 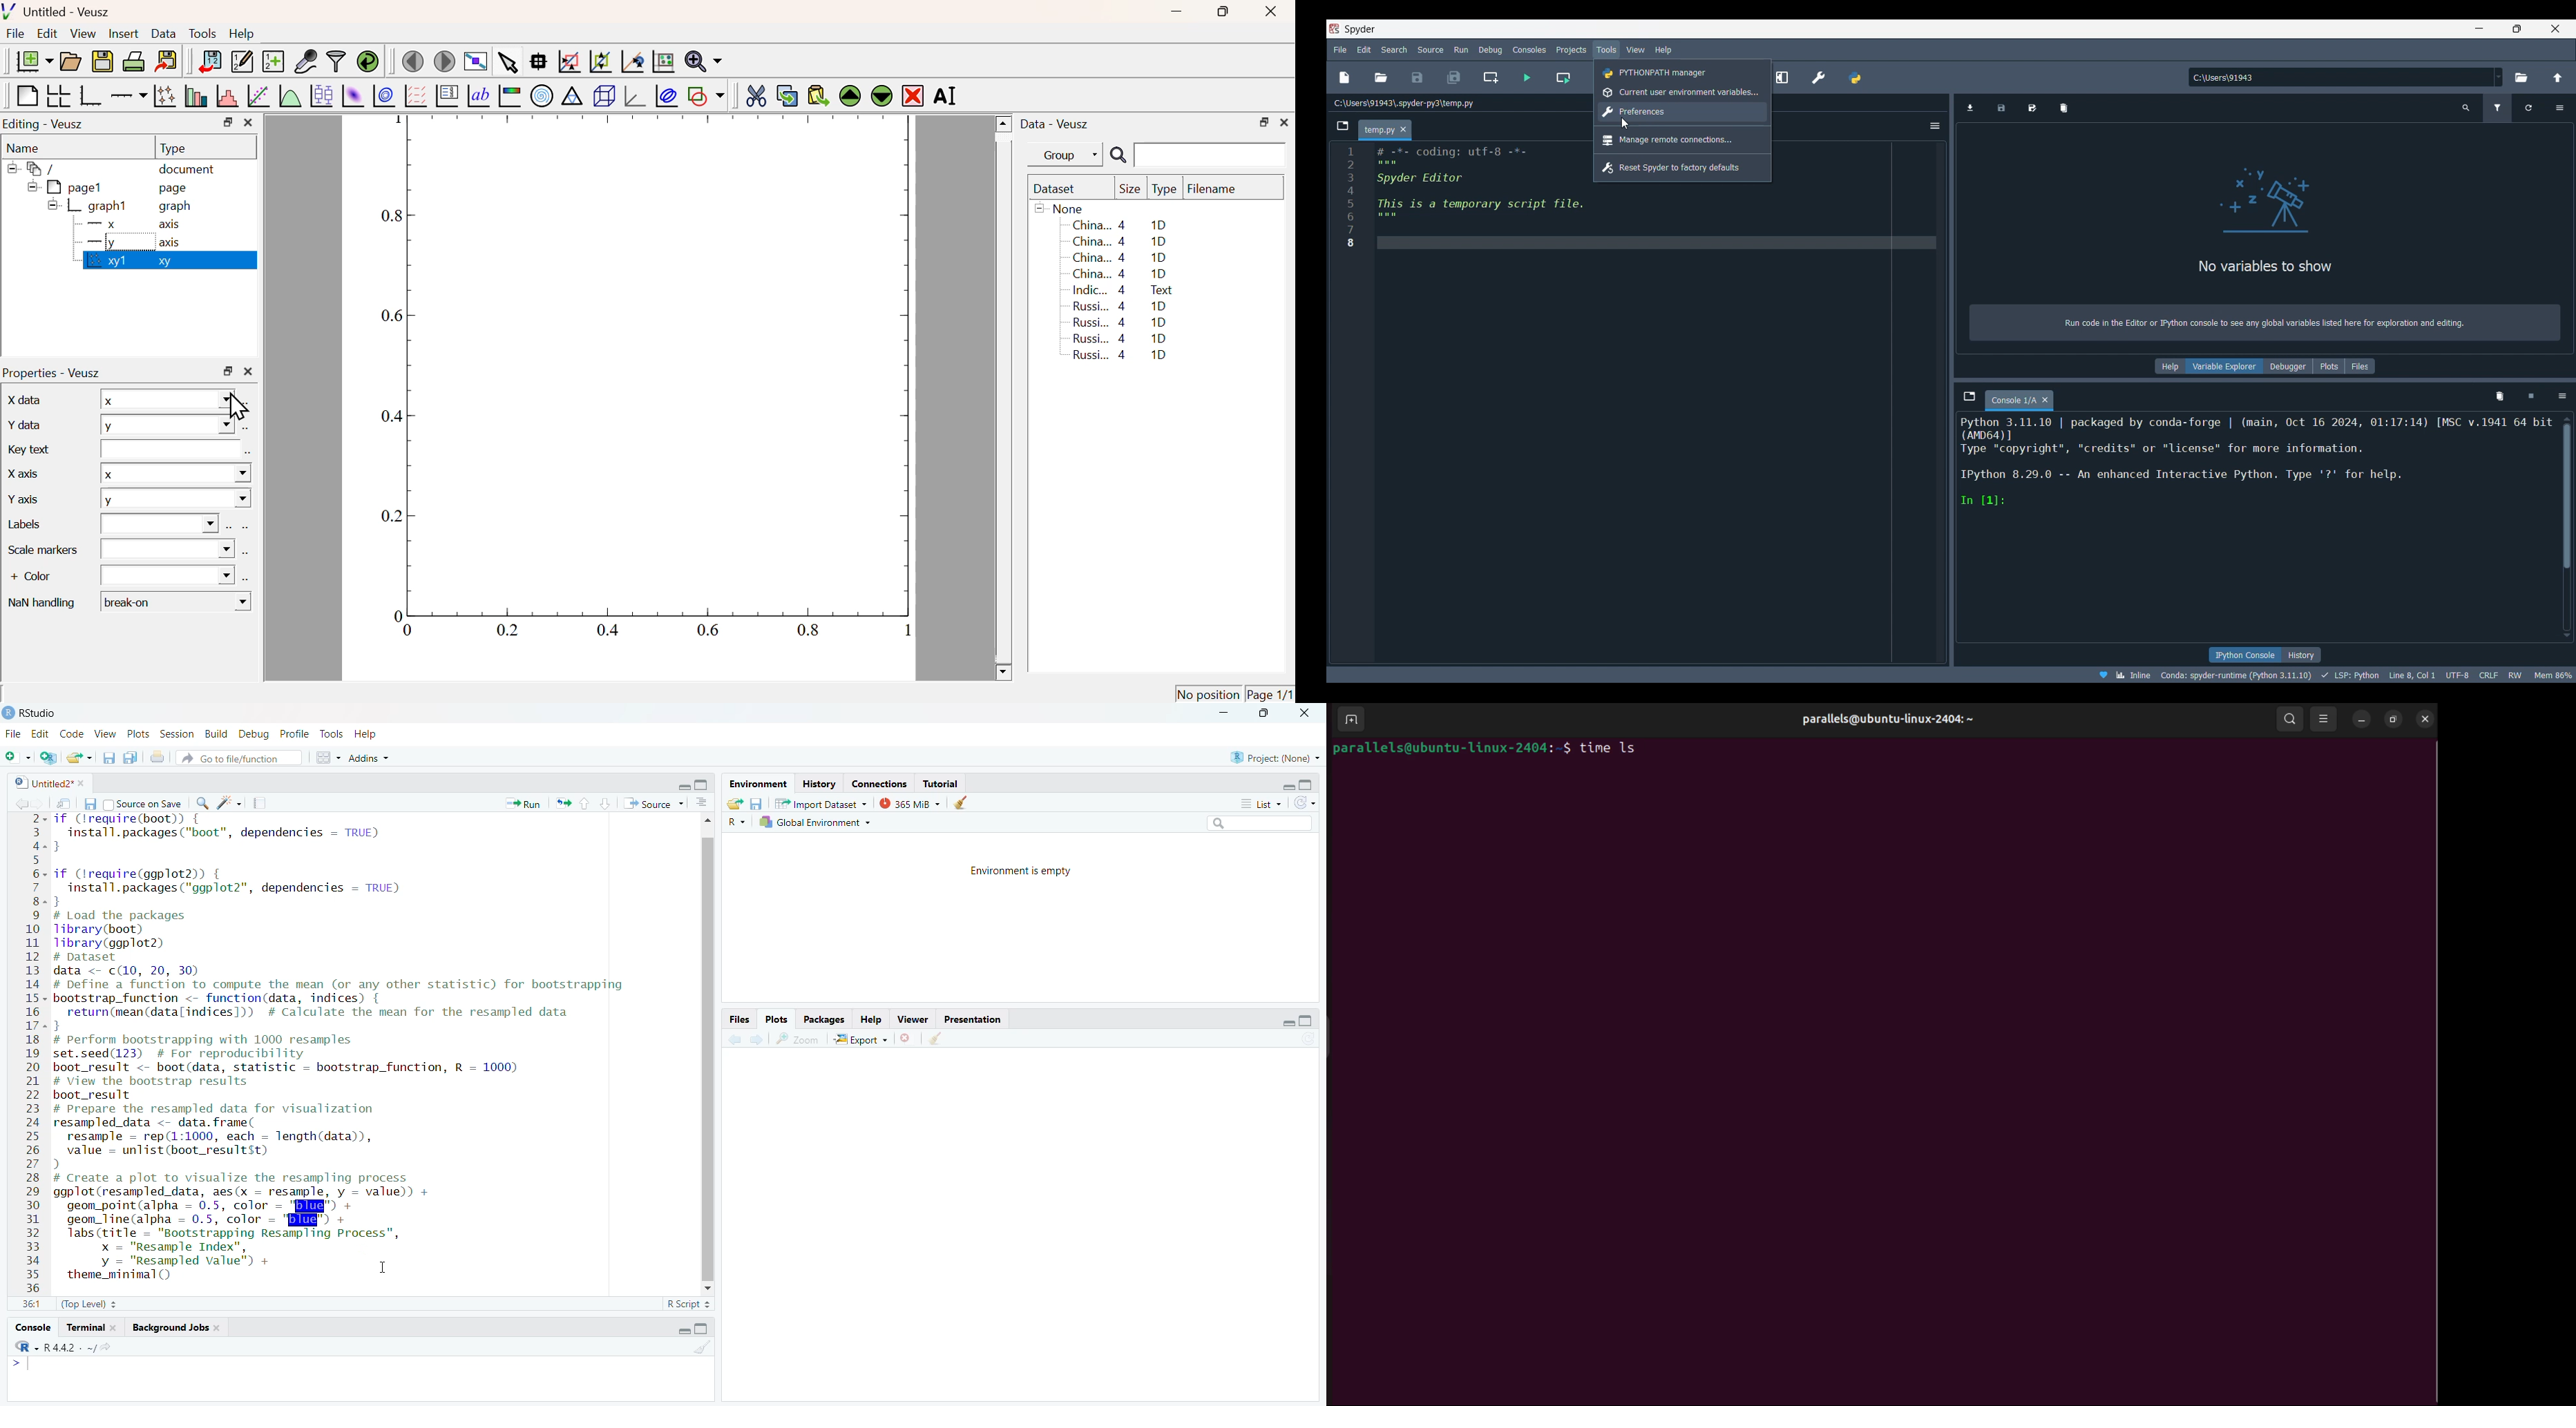 What do you see at coordinates (59, 783) in the screenshot?
I see ` Untitled2` at bounding box center [59, 783].